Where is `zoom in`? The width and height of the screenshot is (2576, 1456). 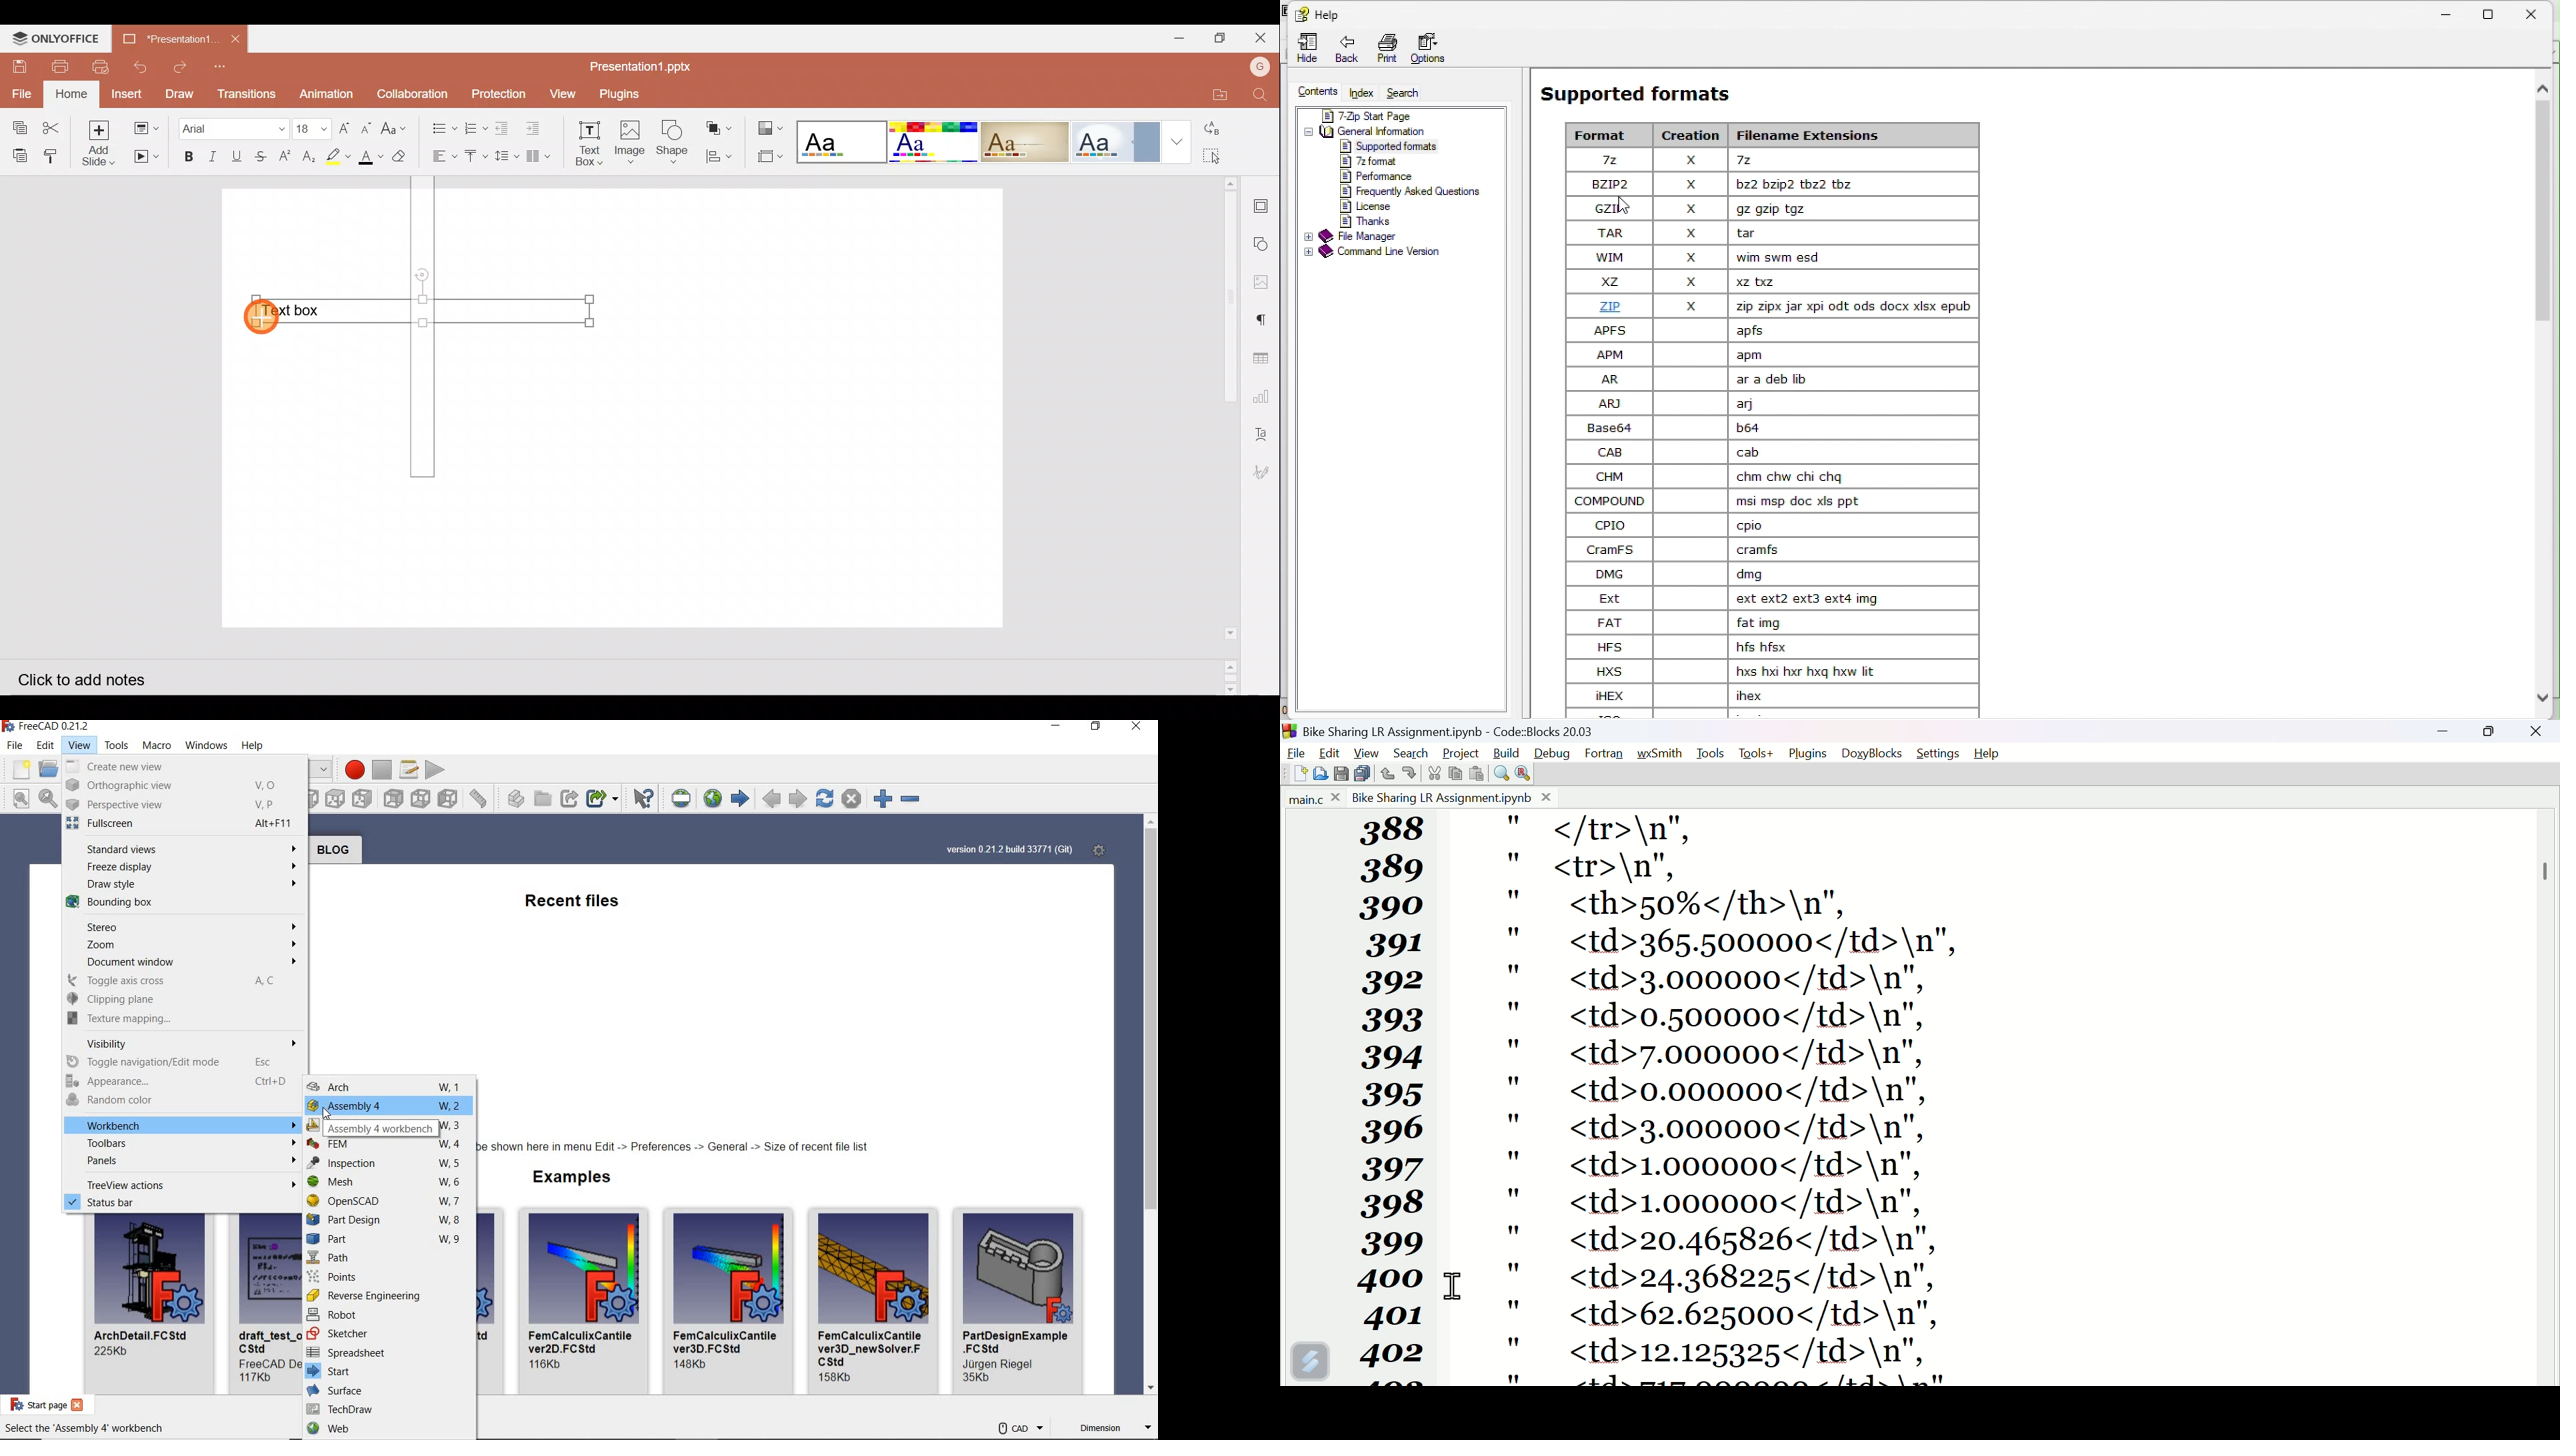
zoom in is located at coordinates (885, 799).